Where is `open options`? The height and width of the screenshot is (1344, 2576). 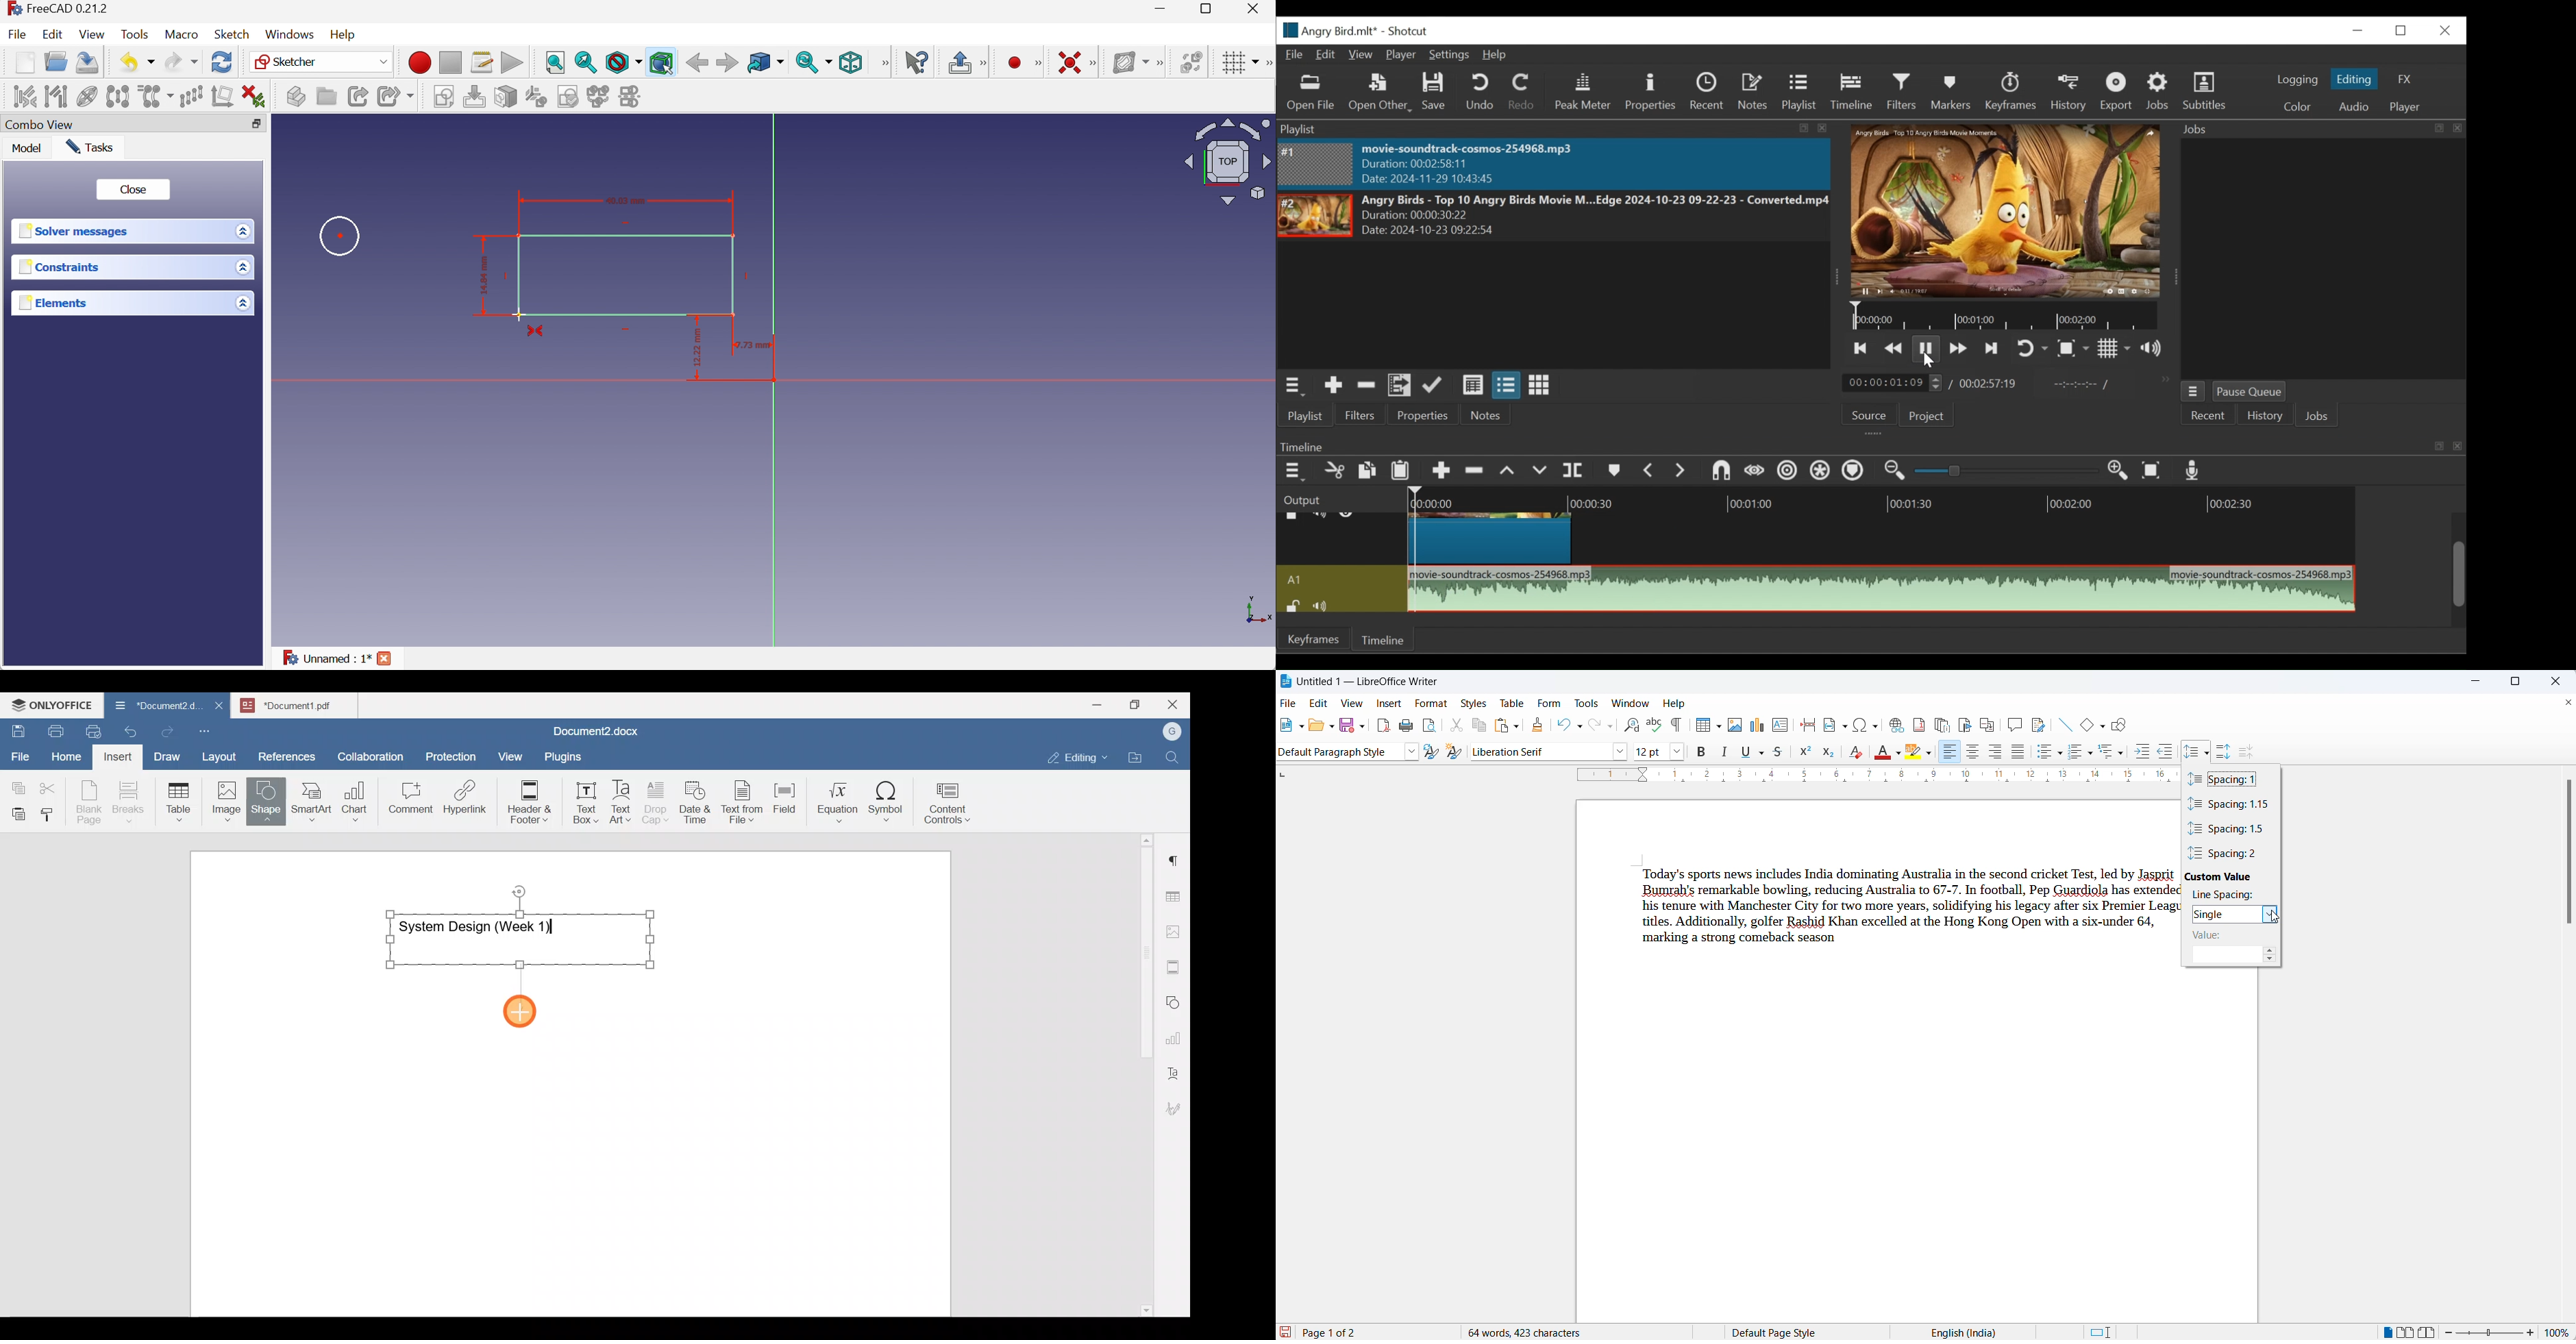 open options is located at coordinates (1328, 726).